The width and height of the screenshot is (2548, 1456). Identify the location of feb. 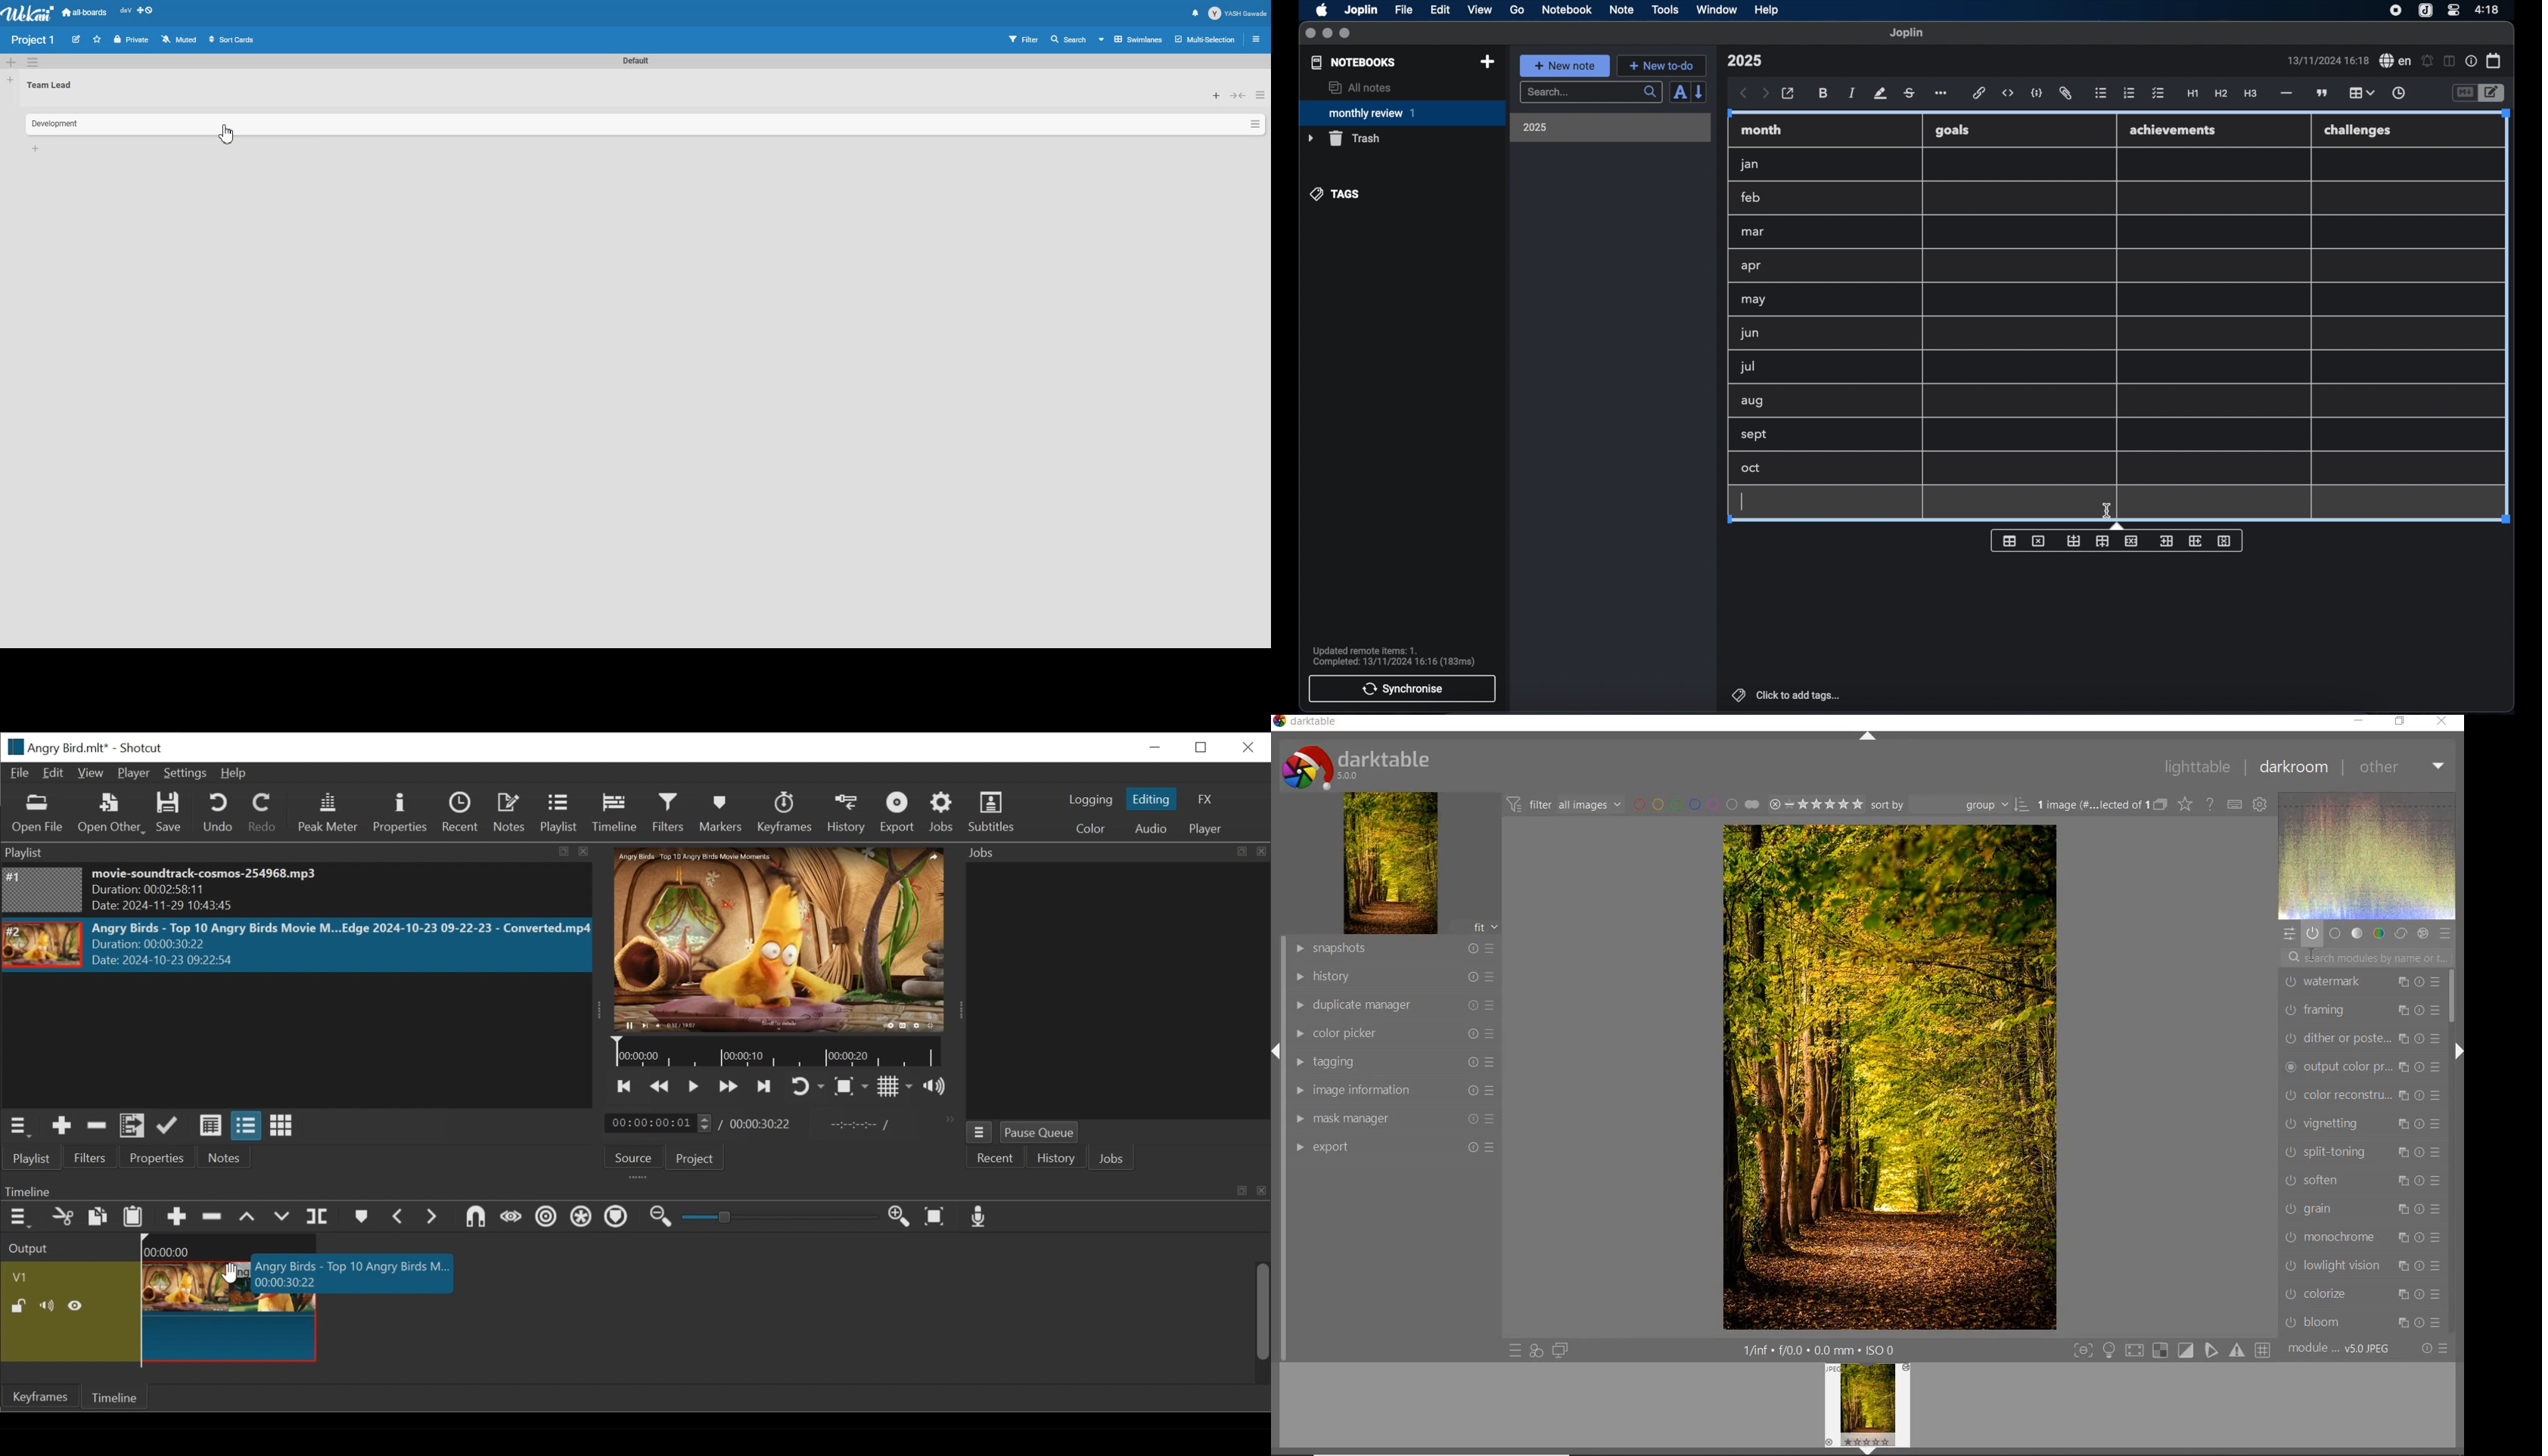
(1752, 197).